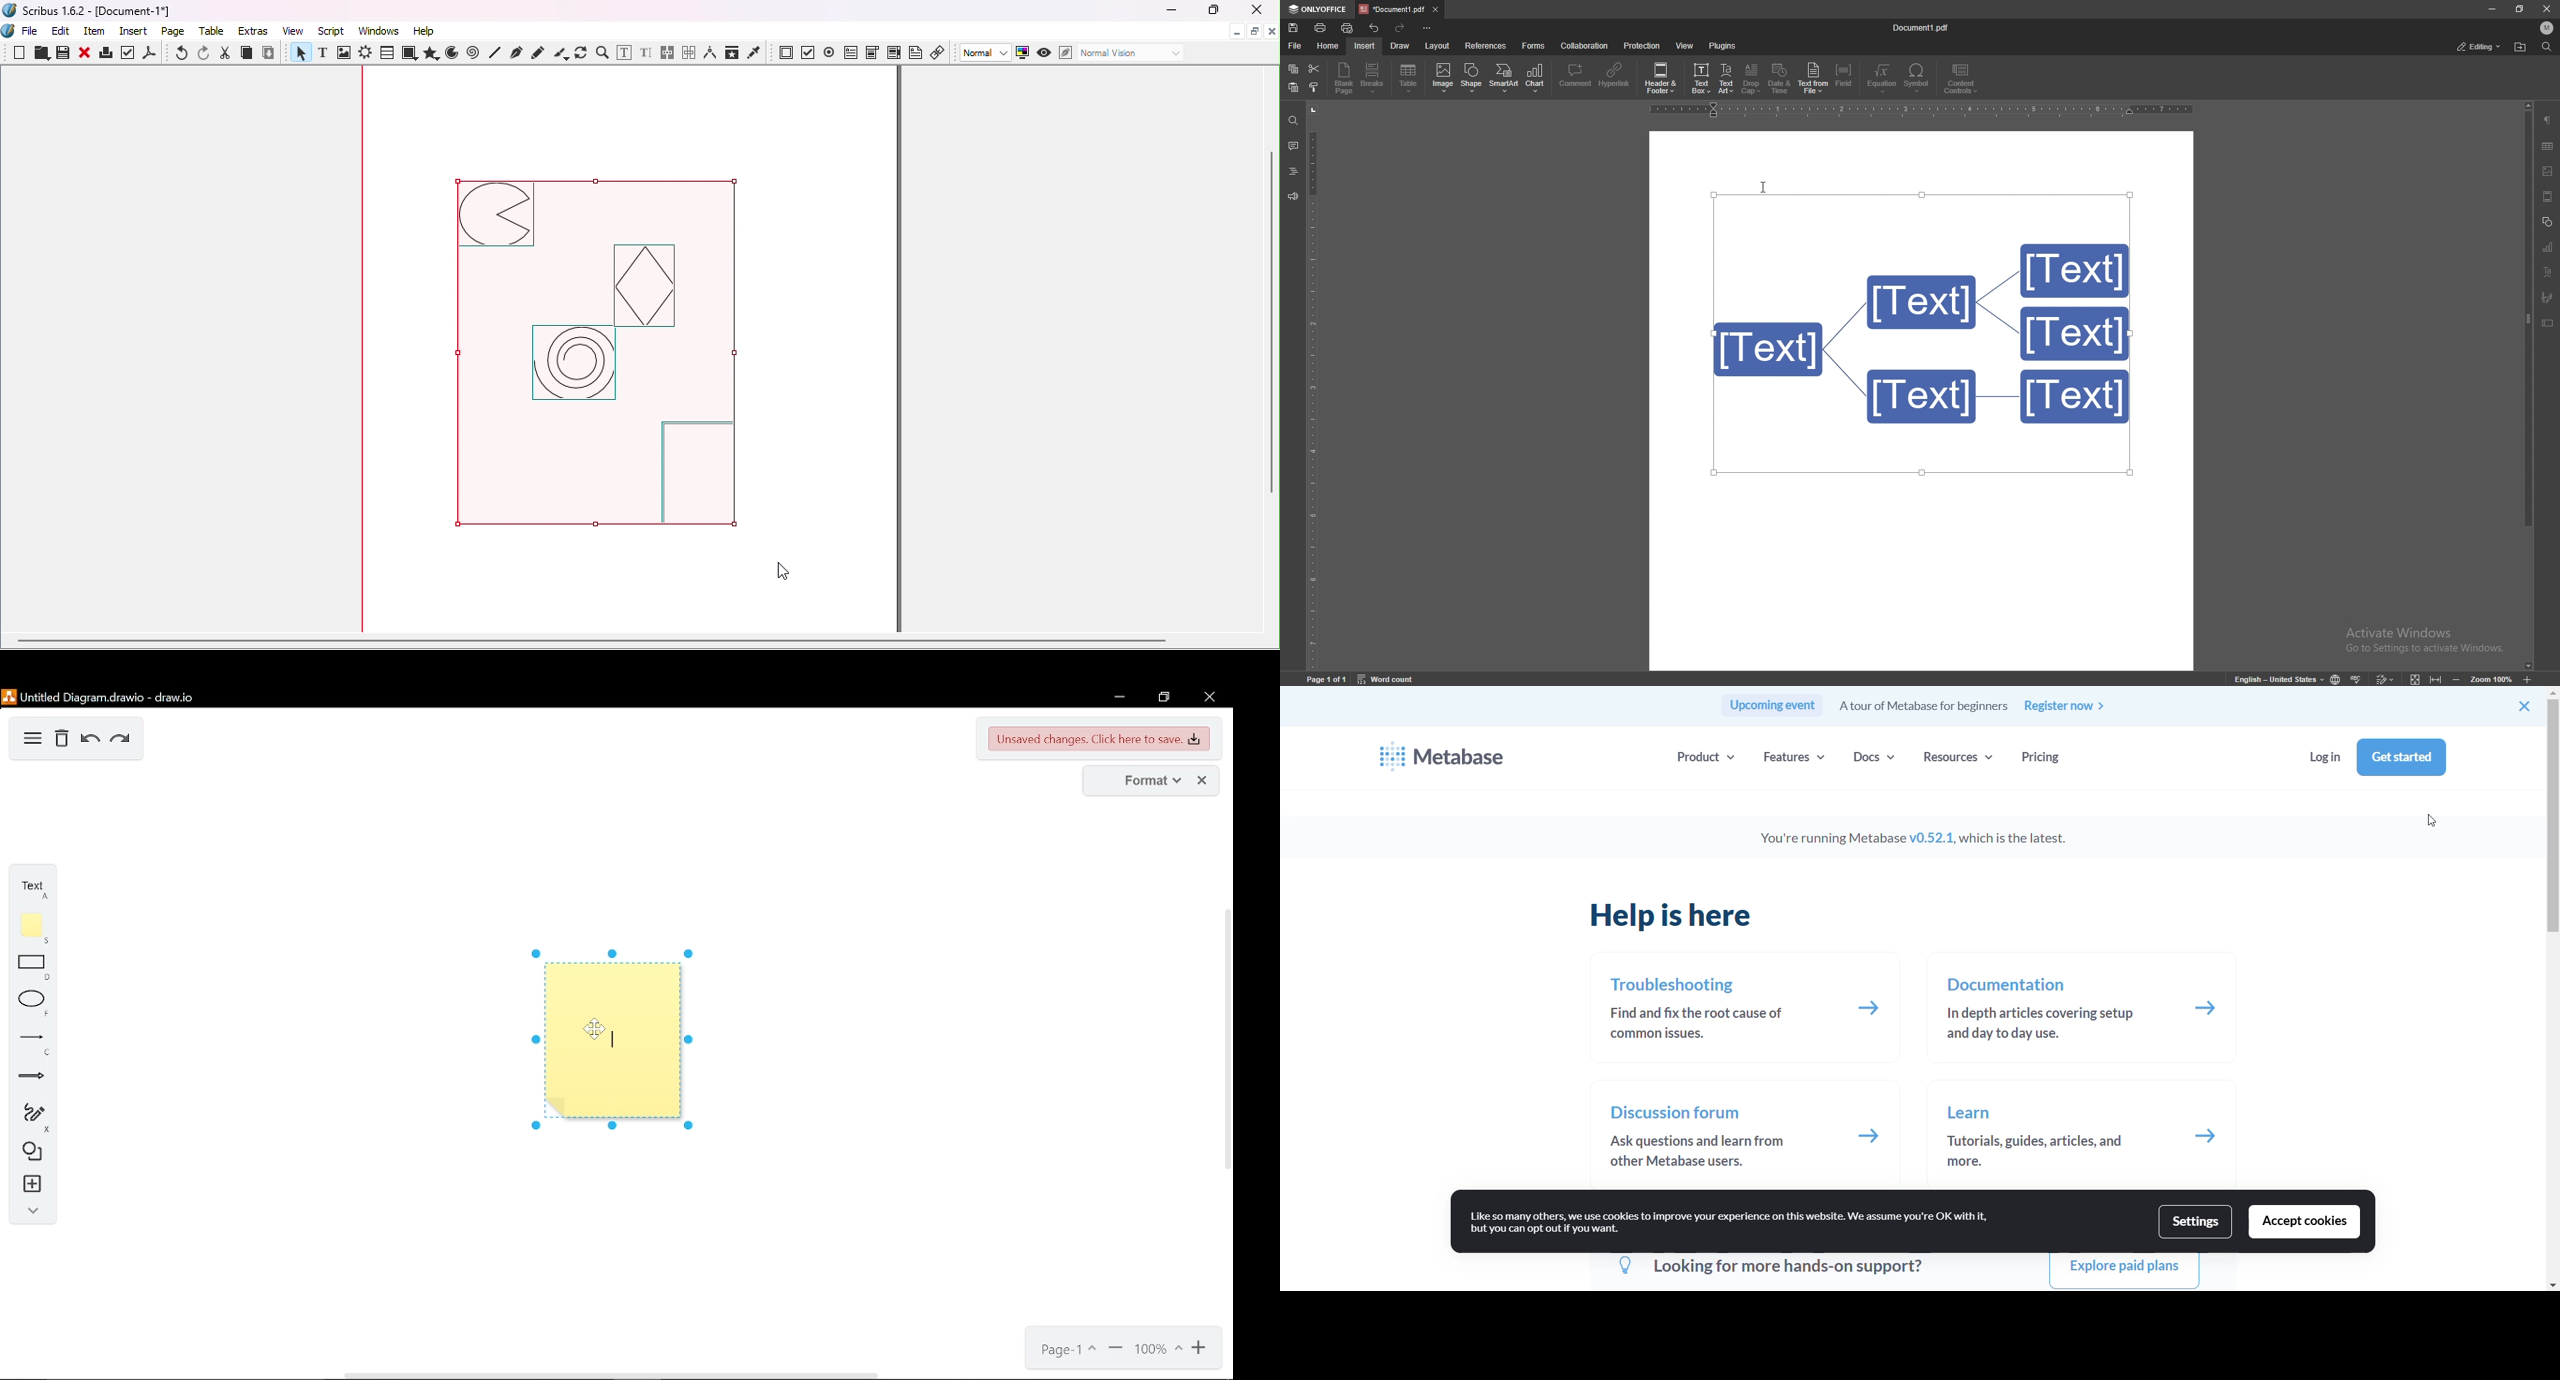  I want to click on ellipse, so click(31, 1003).